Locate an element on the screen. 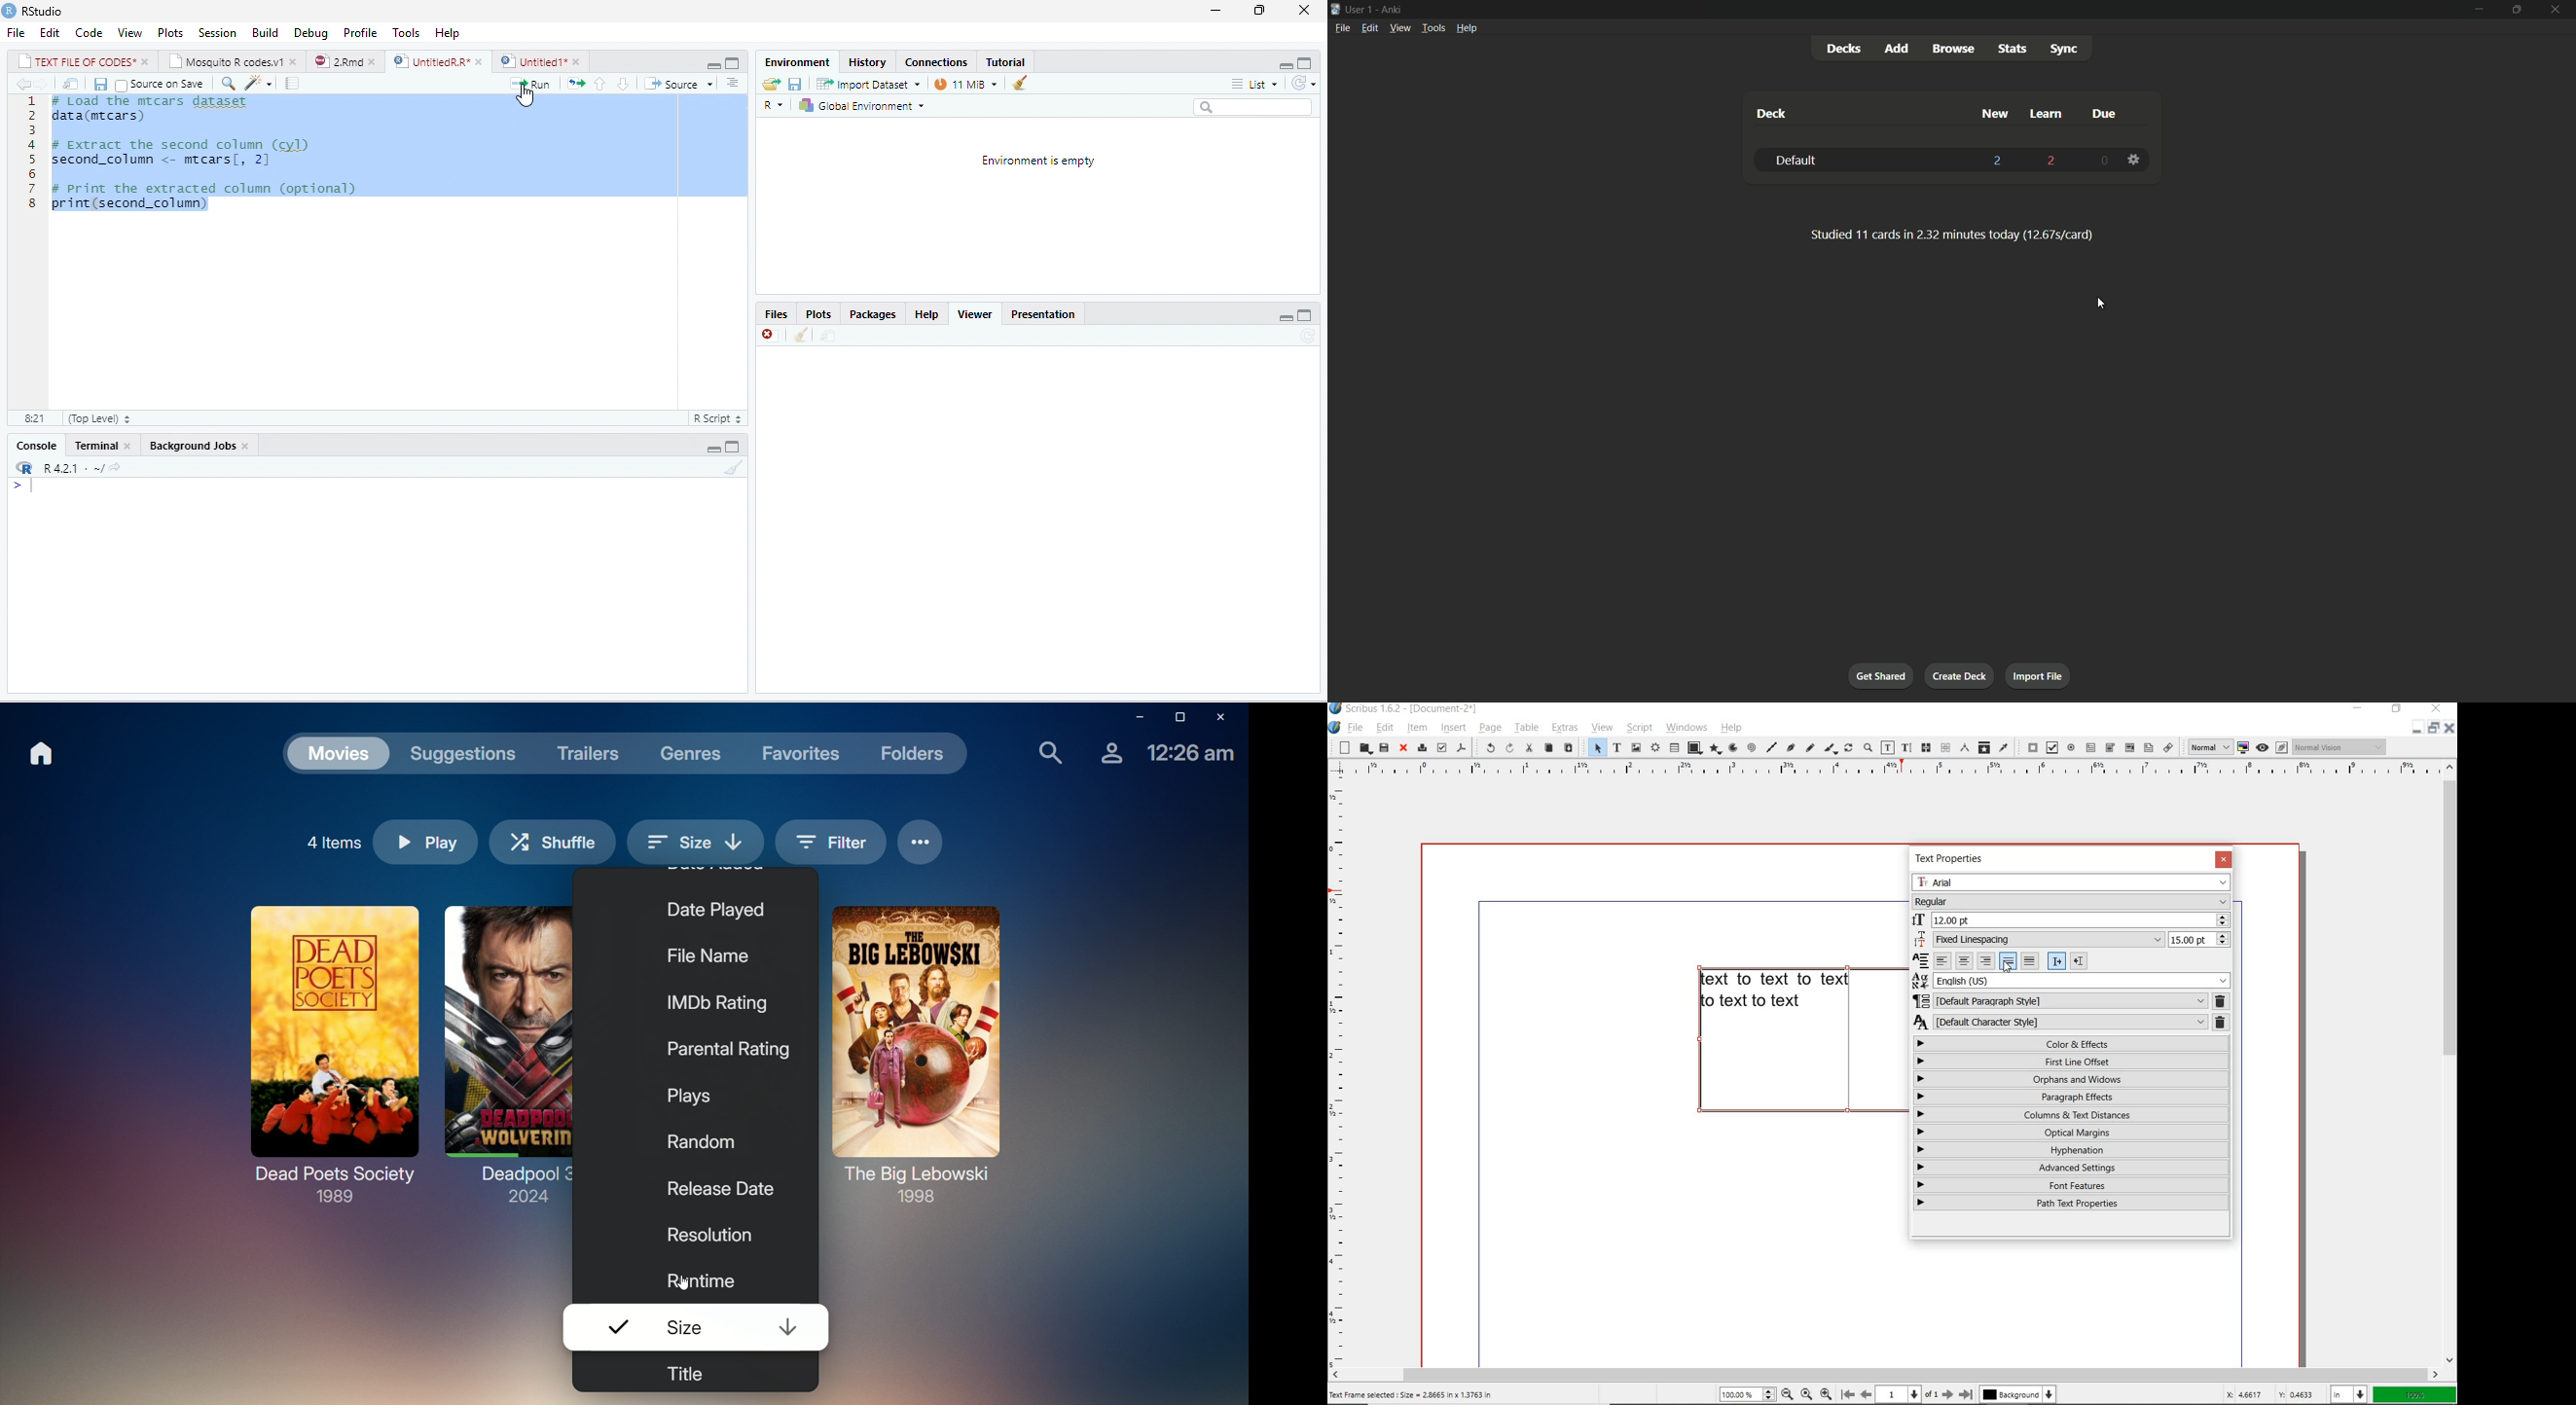  get shared is located at coordinates (1880, 676).